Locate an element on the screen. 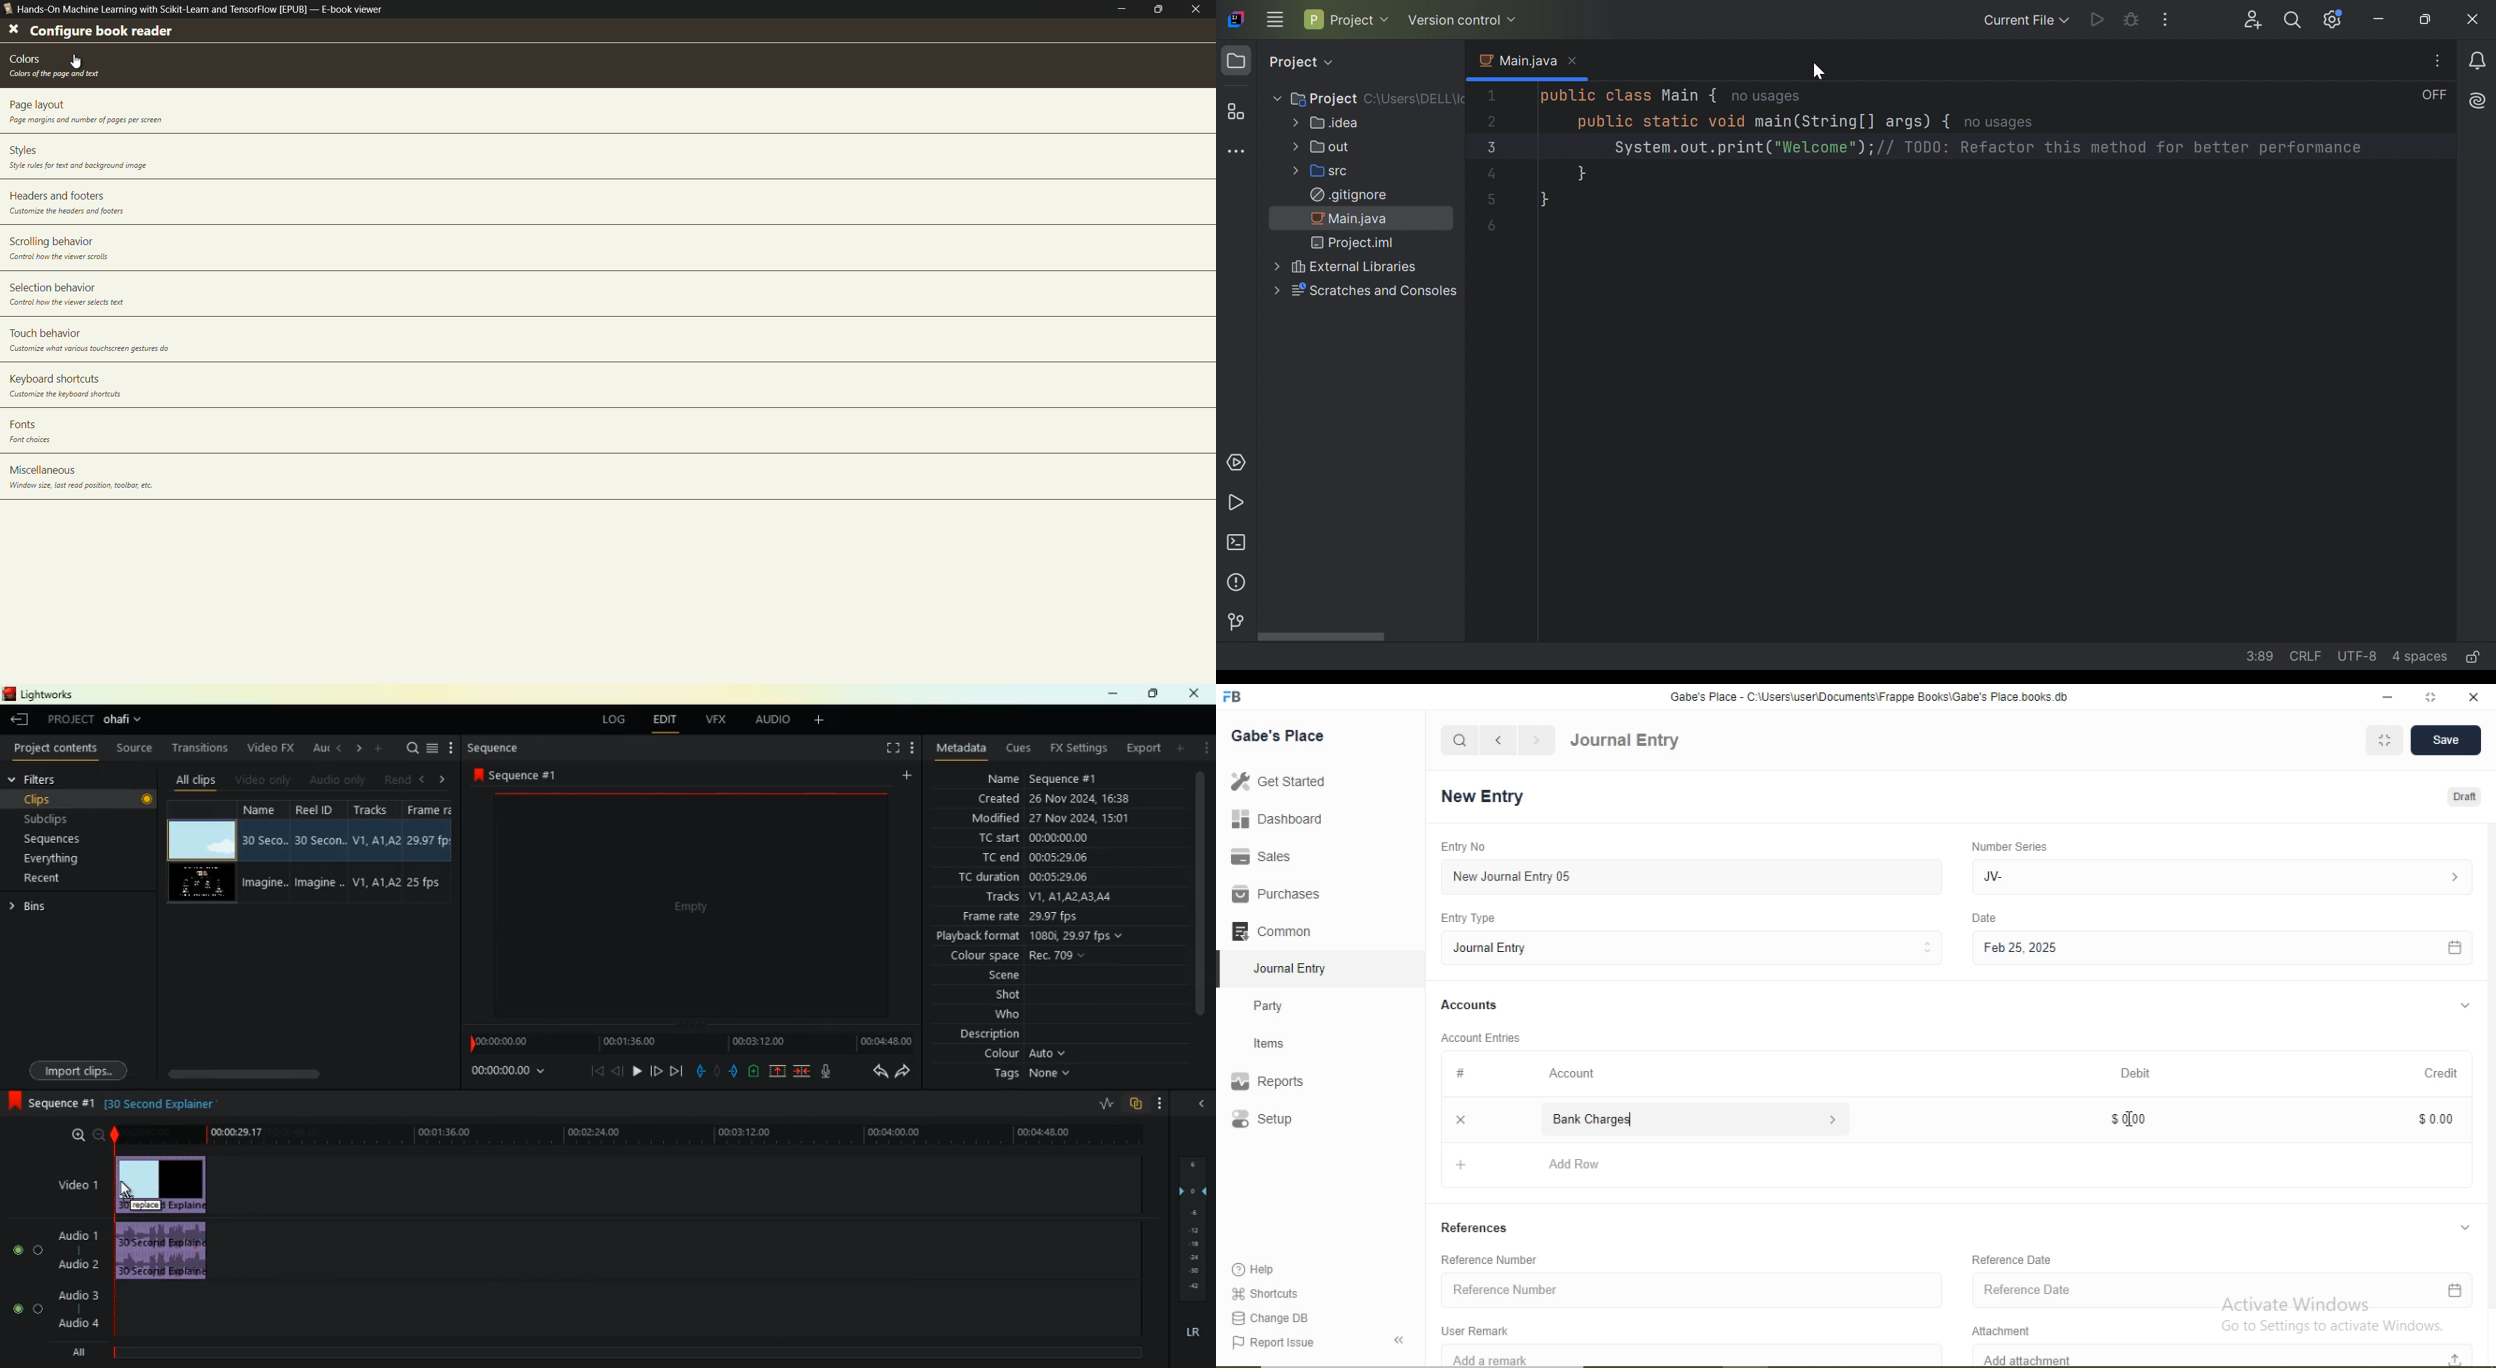  video only is located at coordinates (264, 779).